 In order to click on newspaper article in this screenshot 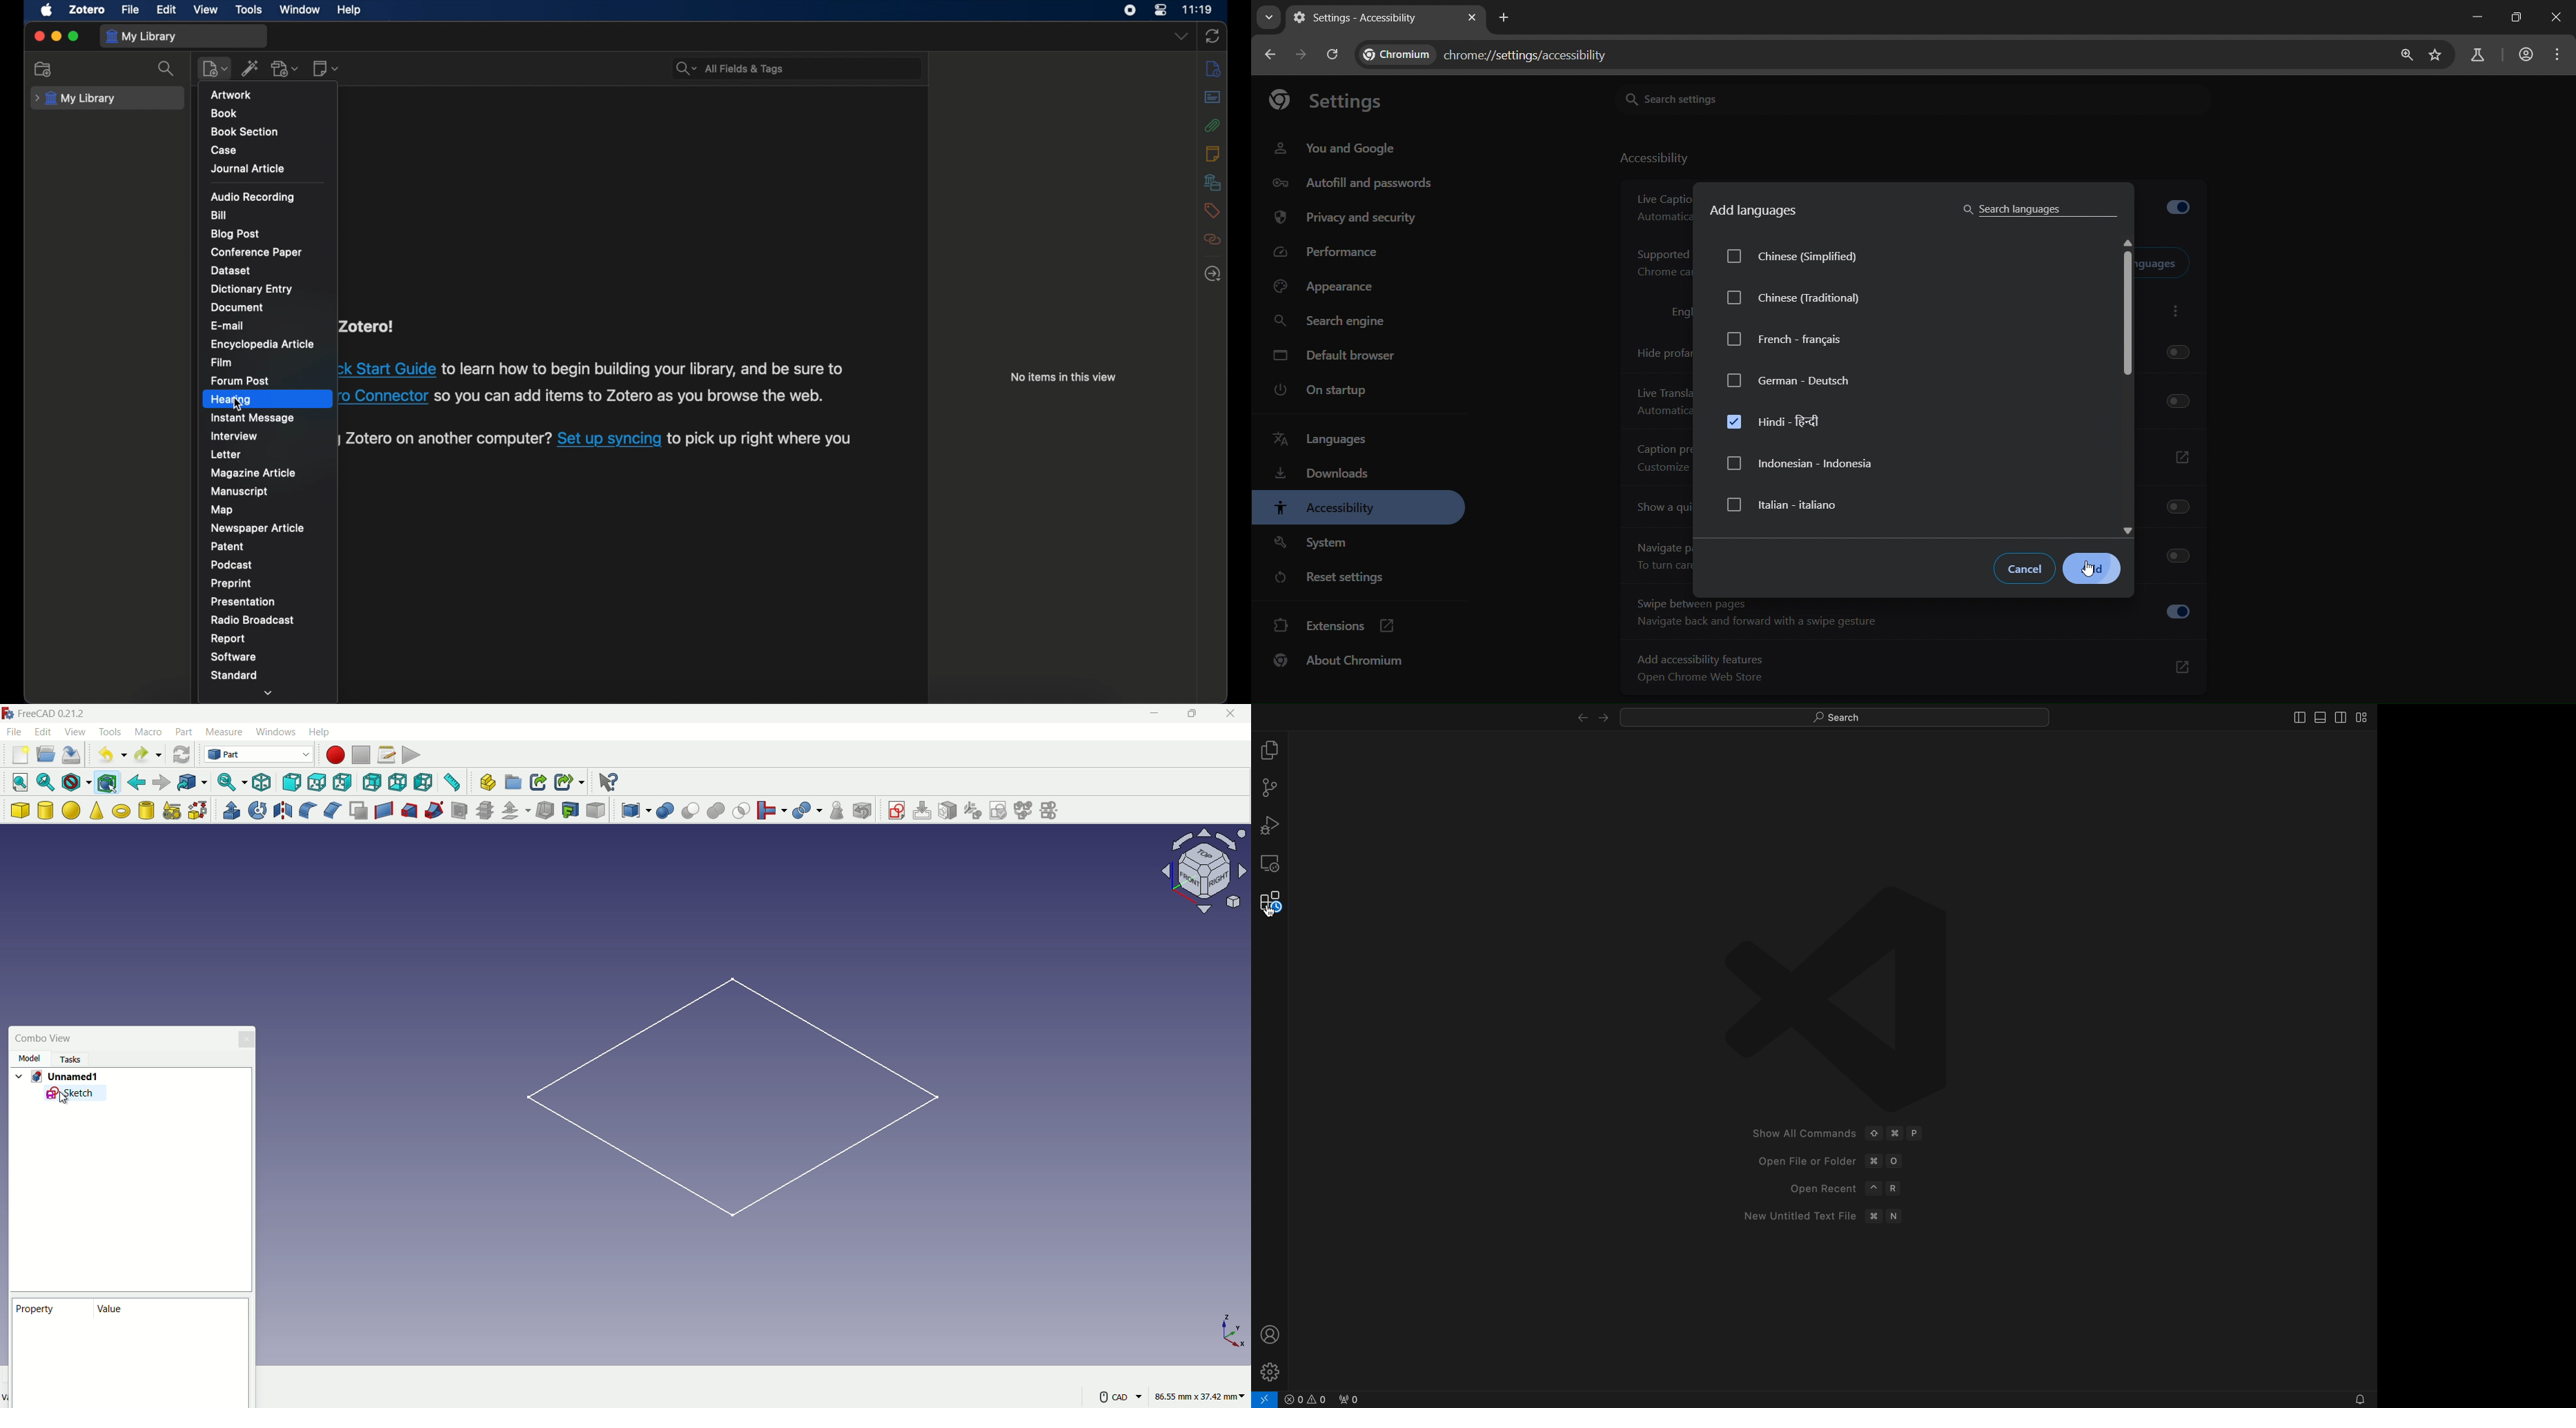, I will do `click(258, 528)`.